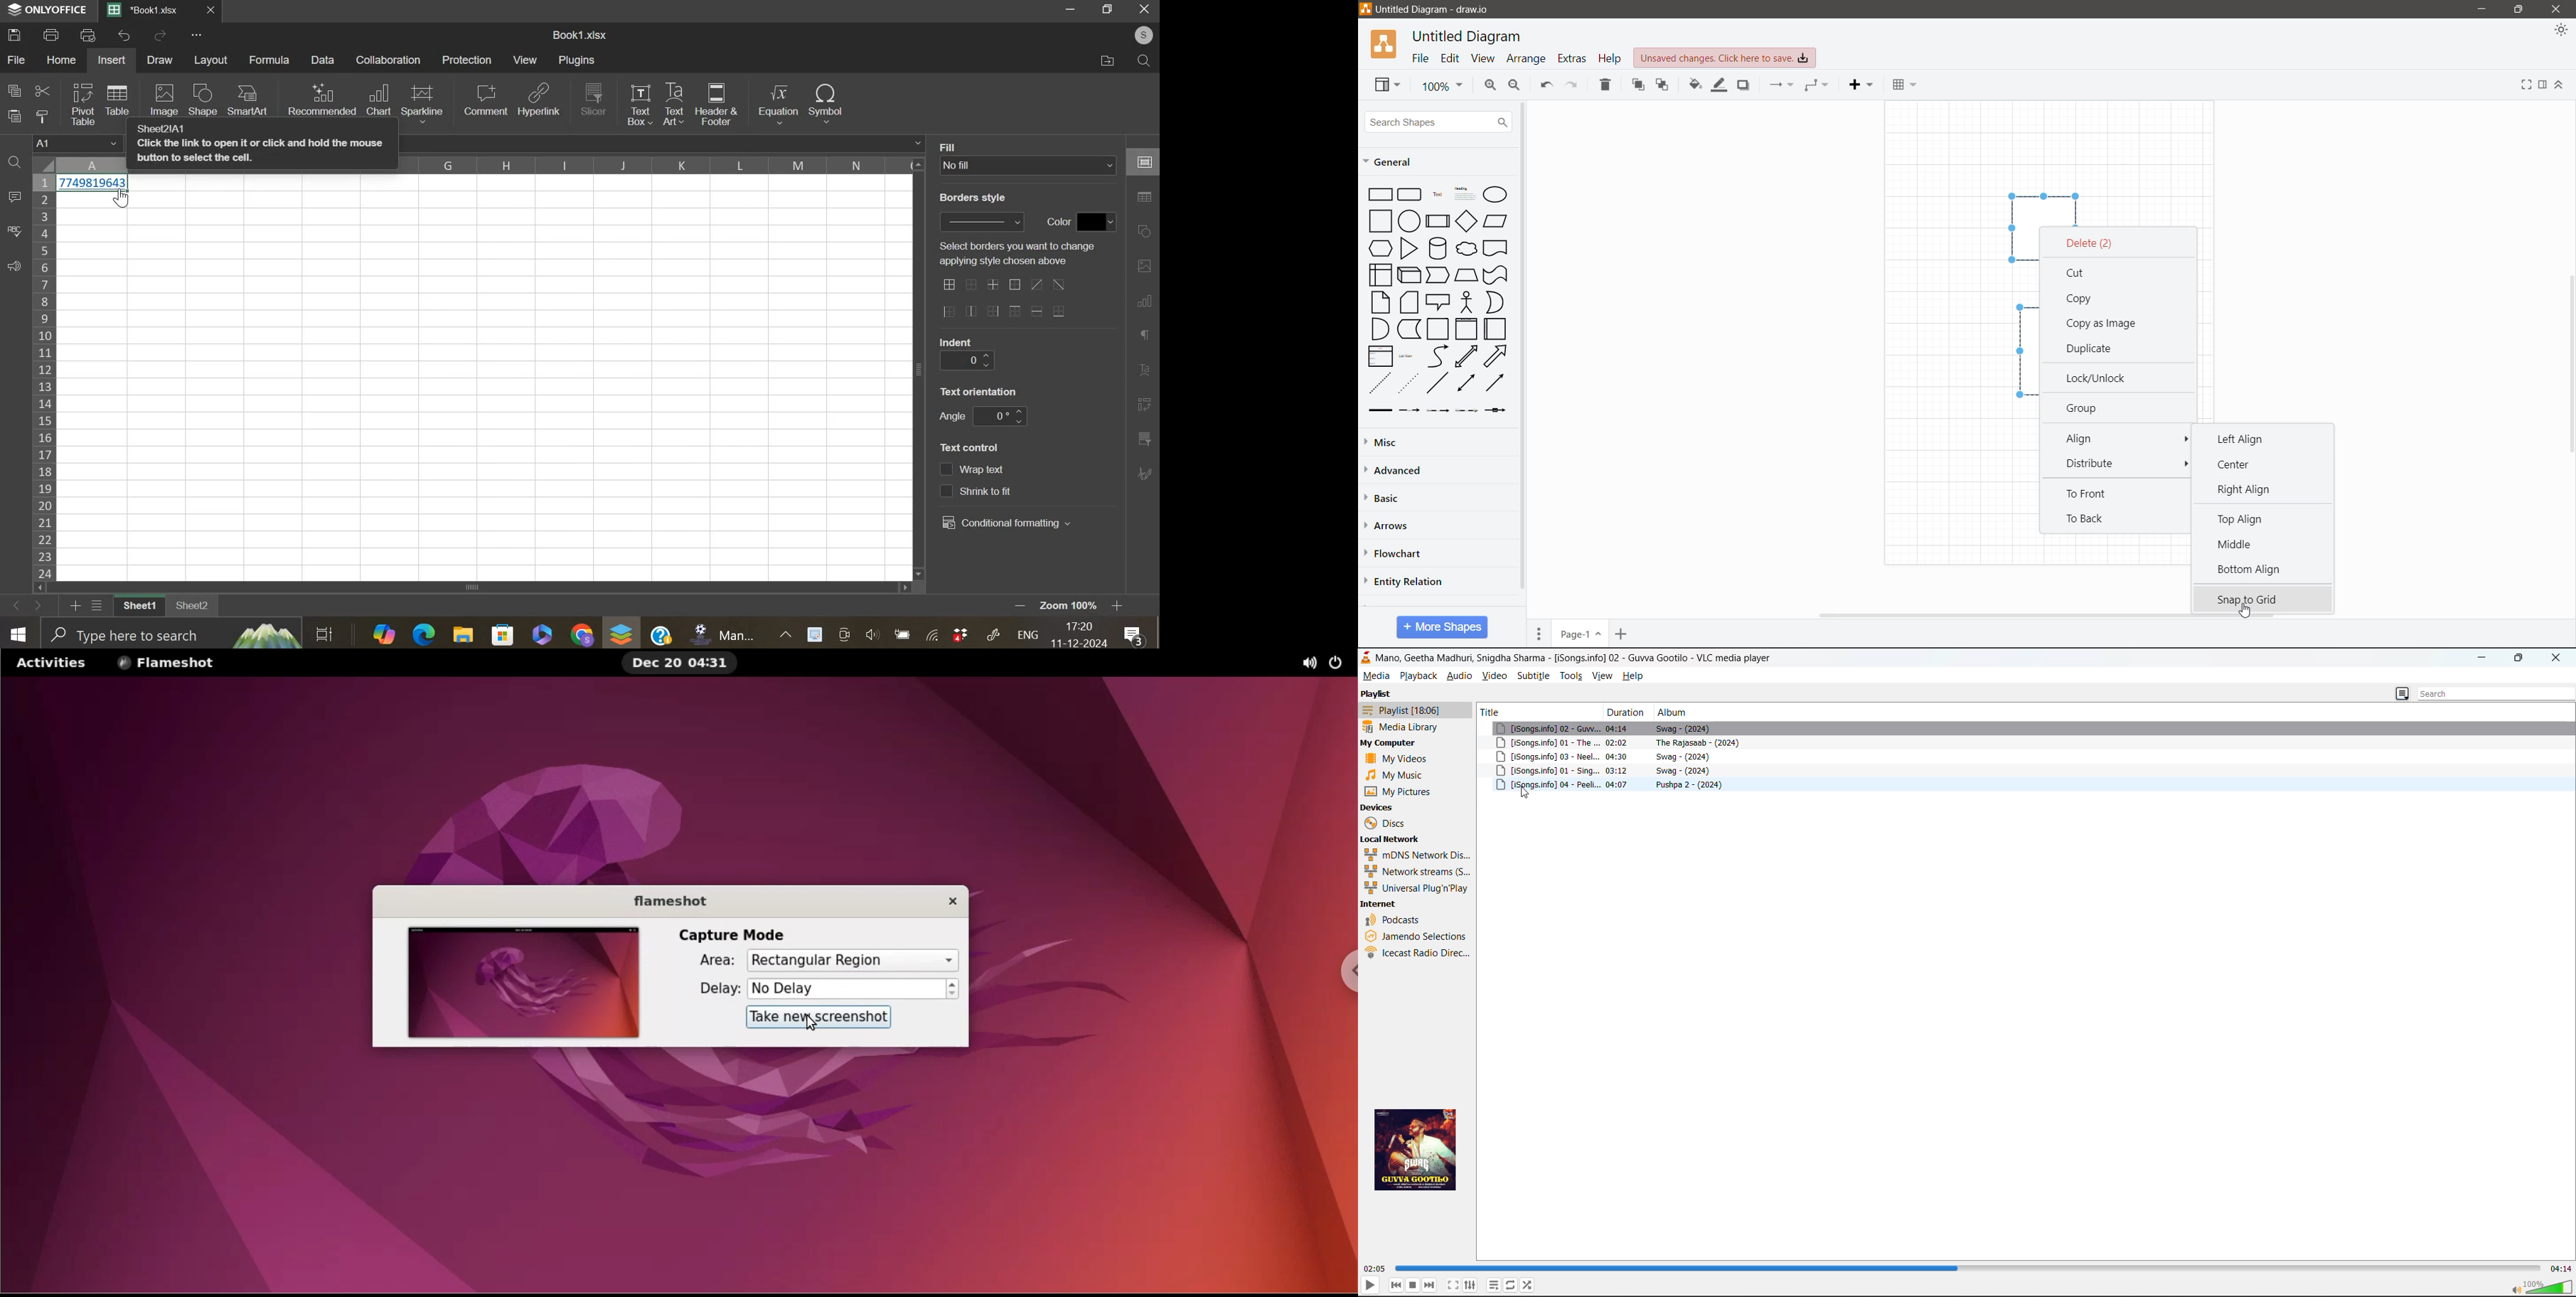 This screenshot has width=2576, height=1316. Describe the element at coordinates (126, 35) in the screenshot. I see `undo` at that location.